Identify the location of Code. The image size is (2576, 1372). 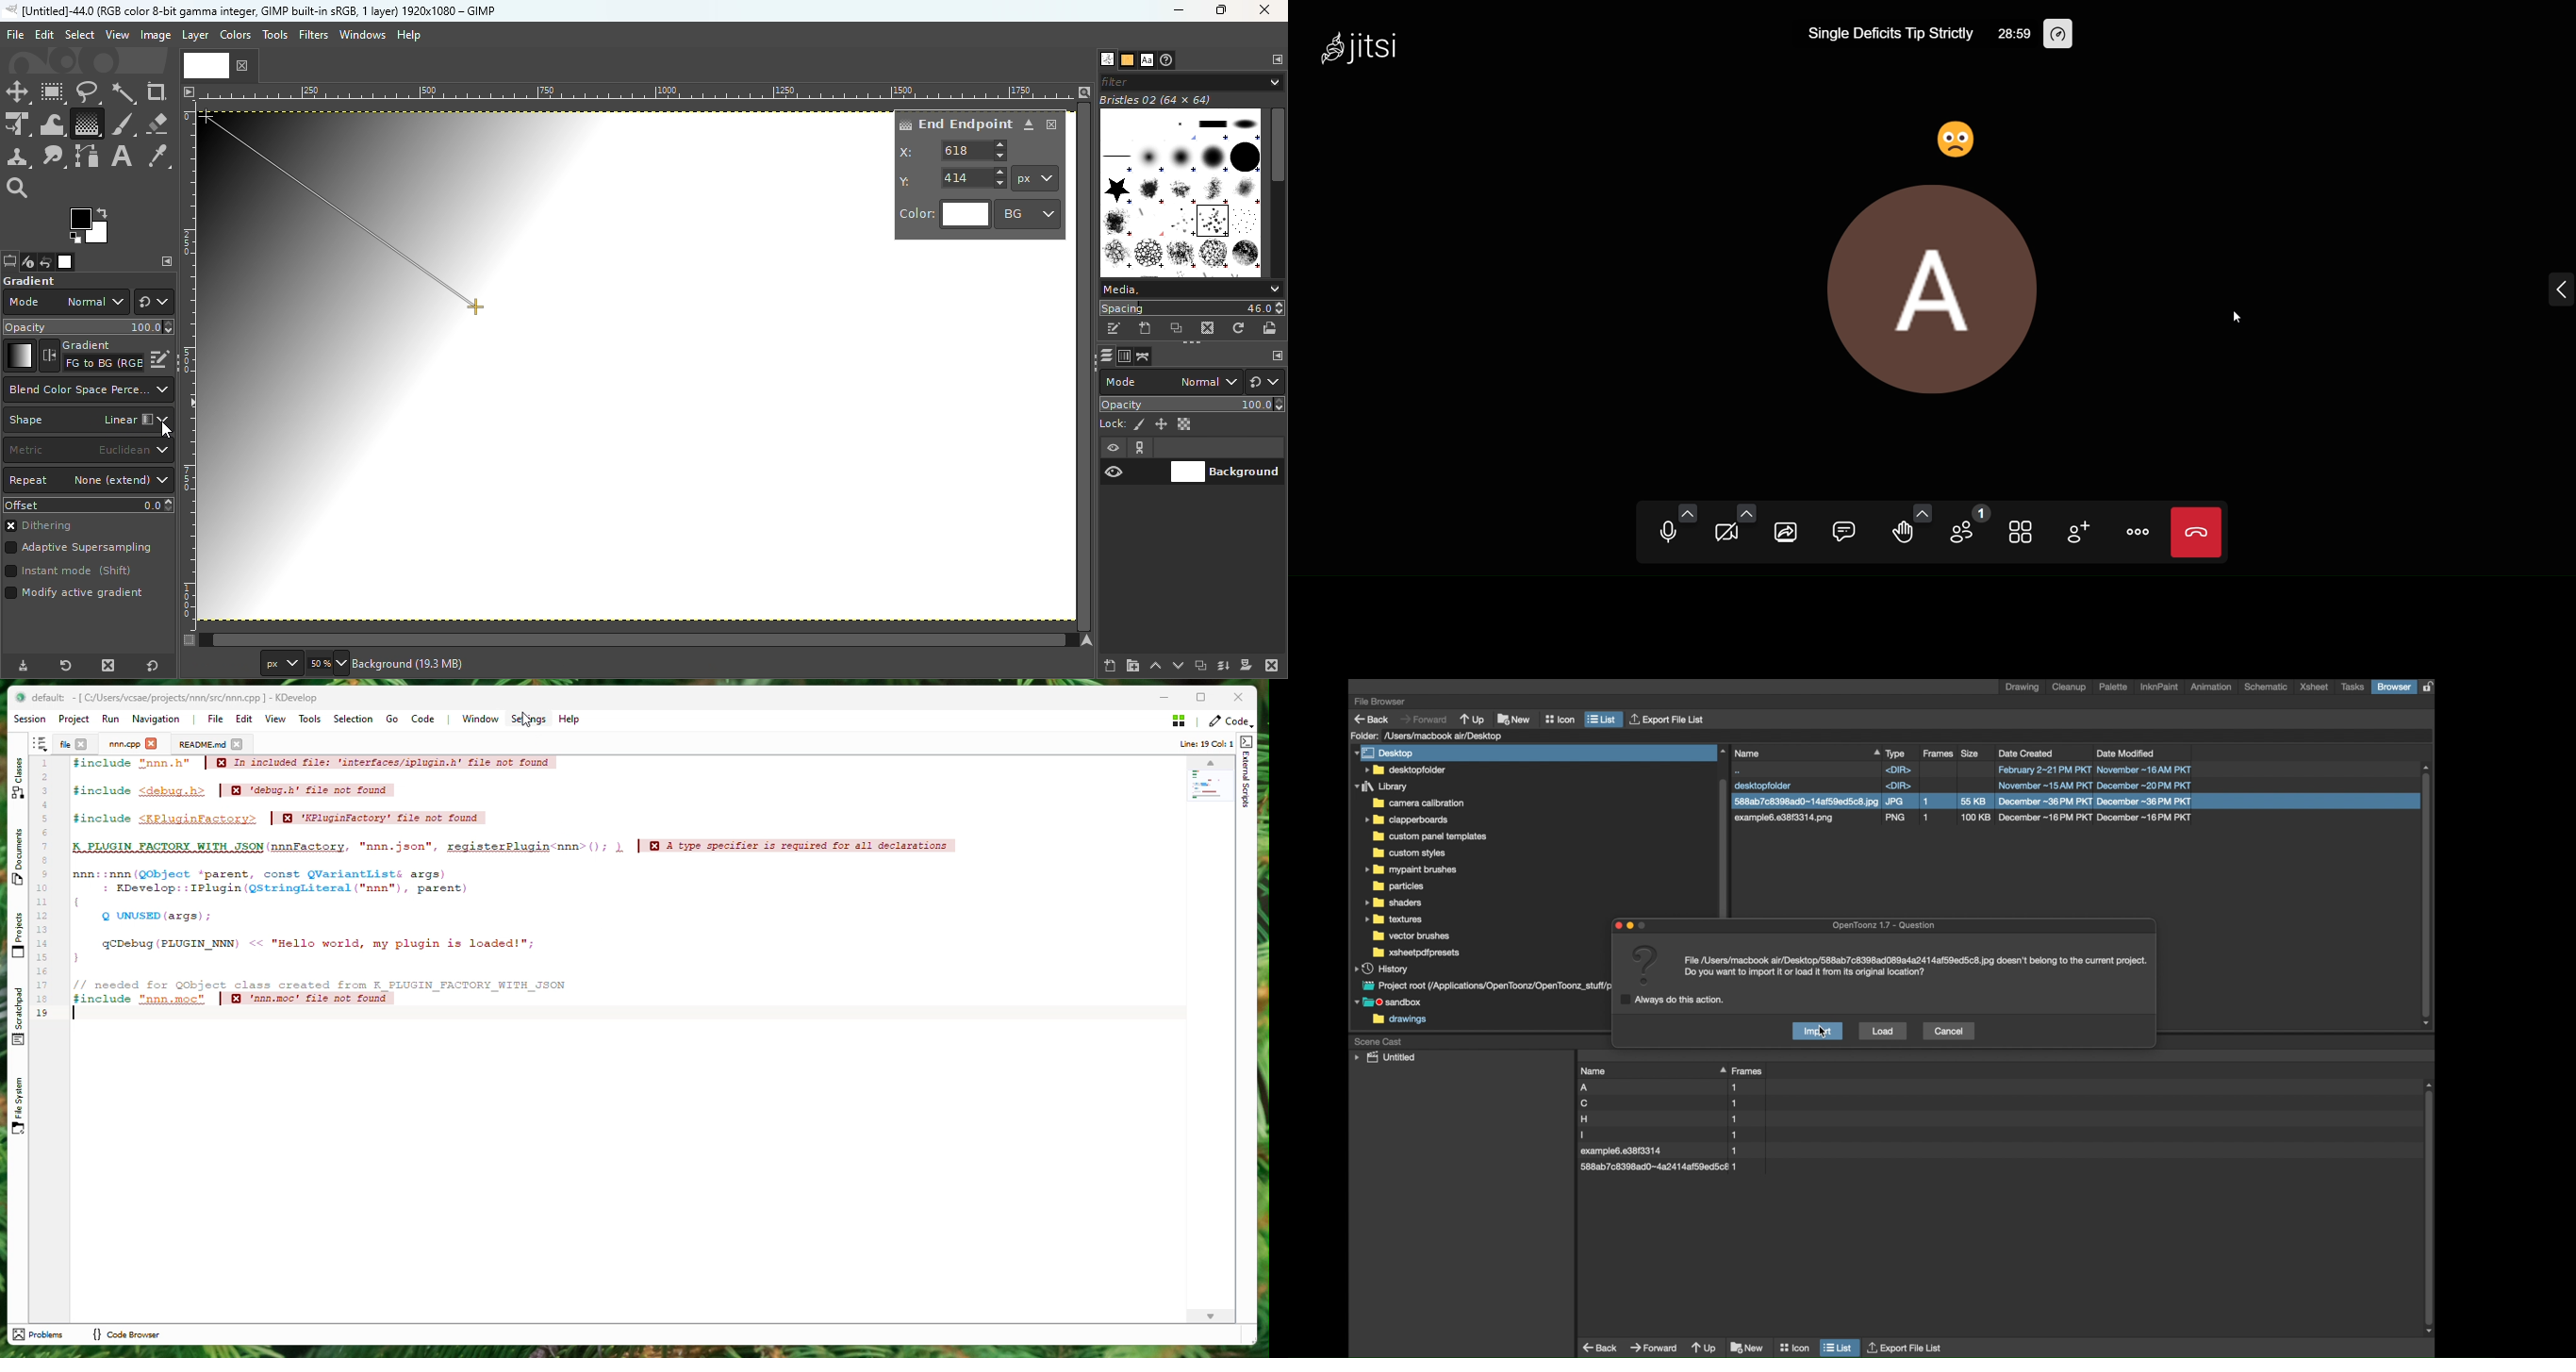
(1229, 721).